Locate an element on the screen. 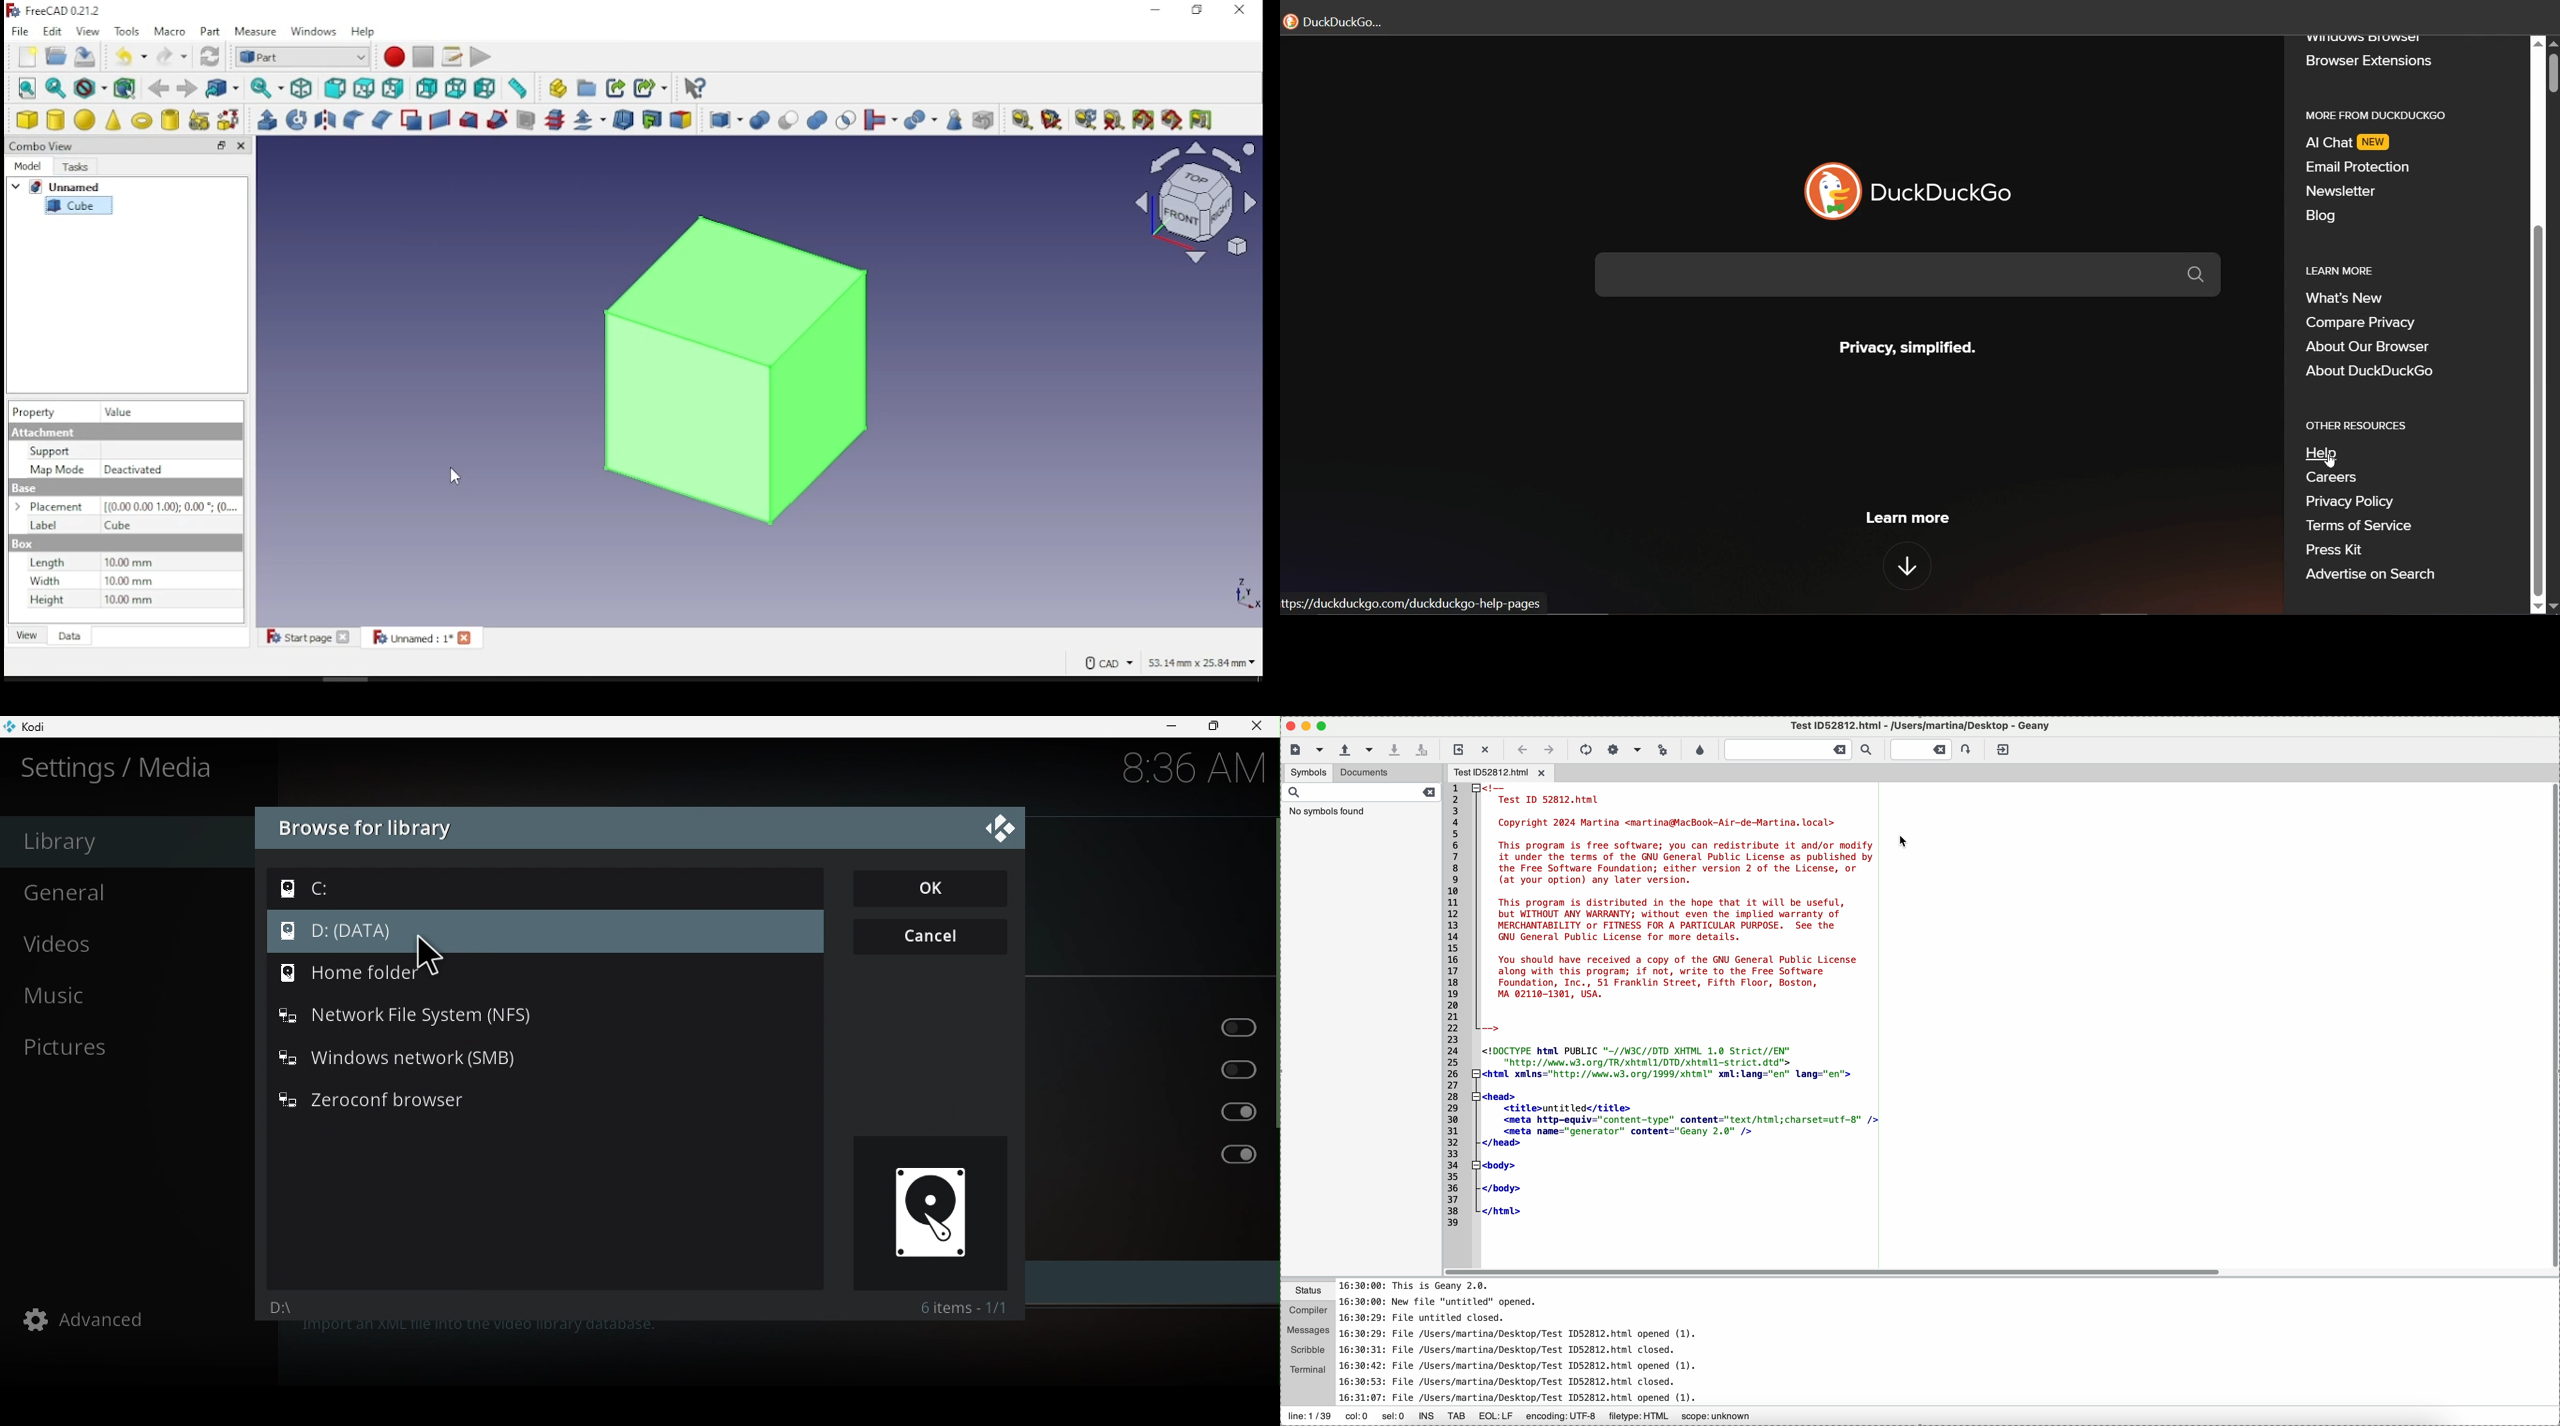 This screenshot has height=1428, width=2576. value is located at coordinates (129, 412).